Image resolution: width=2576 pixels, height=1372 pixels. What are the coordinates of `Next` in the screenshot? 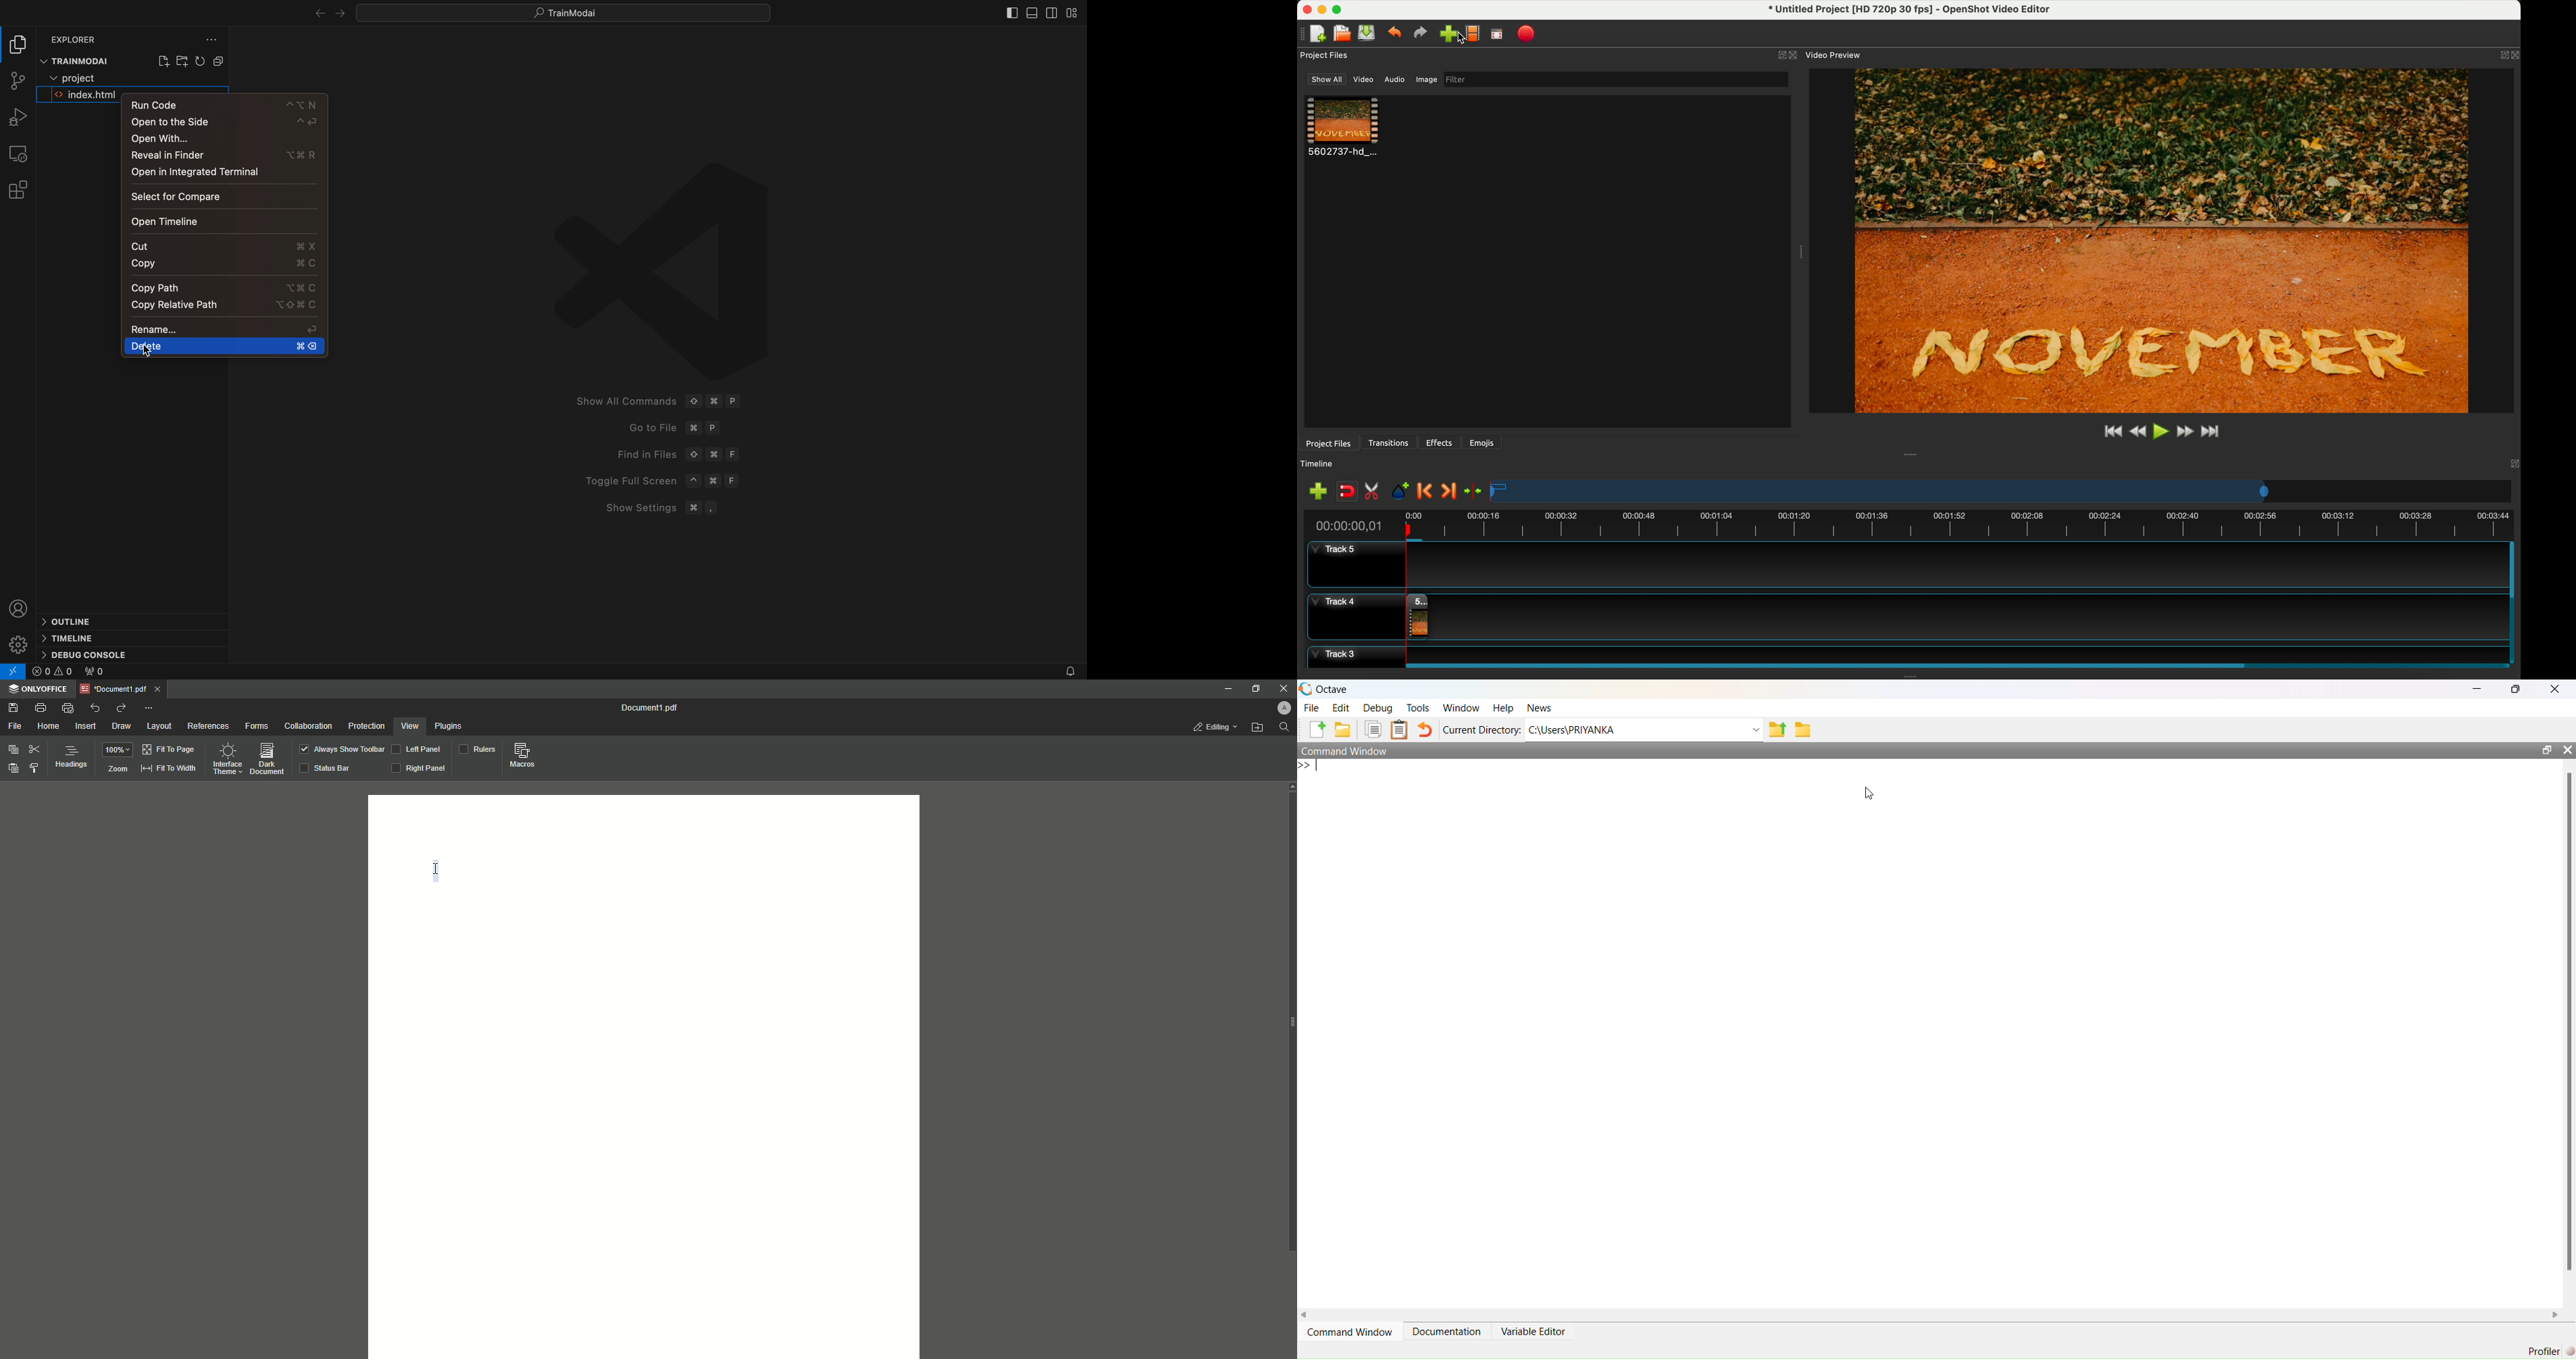 It's located at (340, 14).